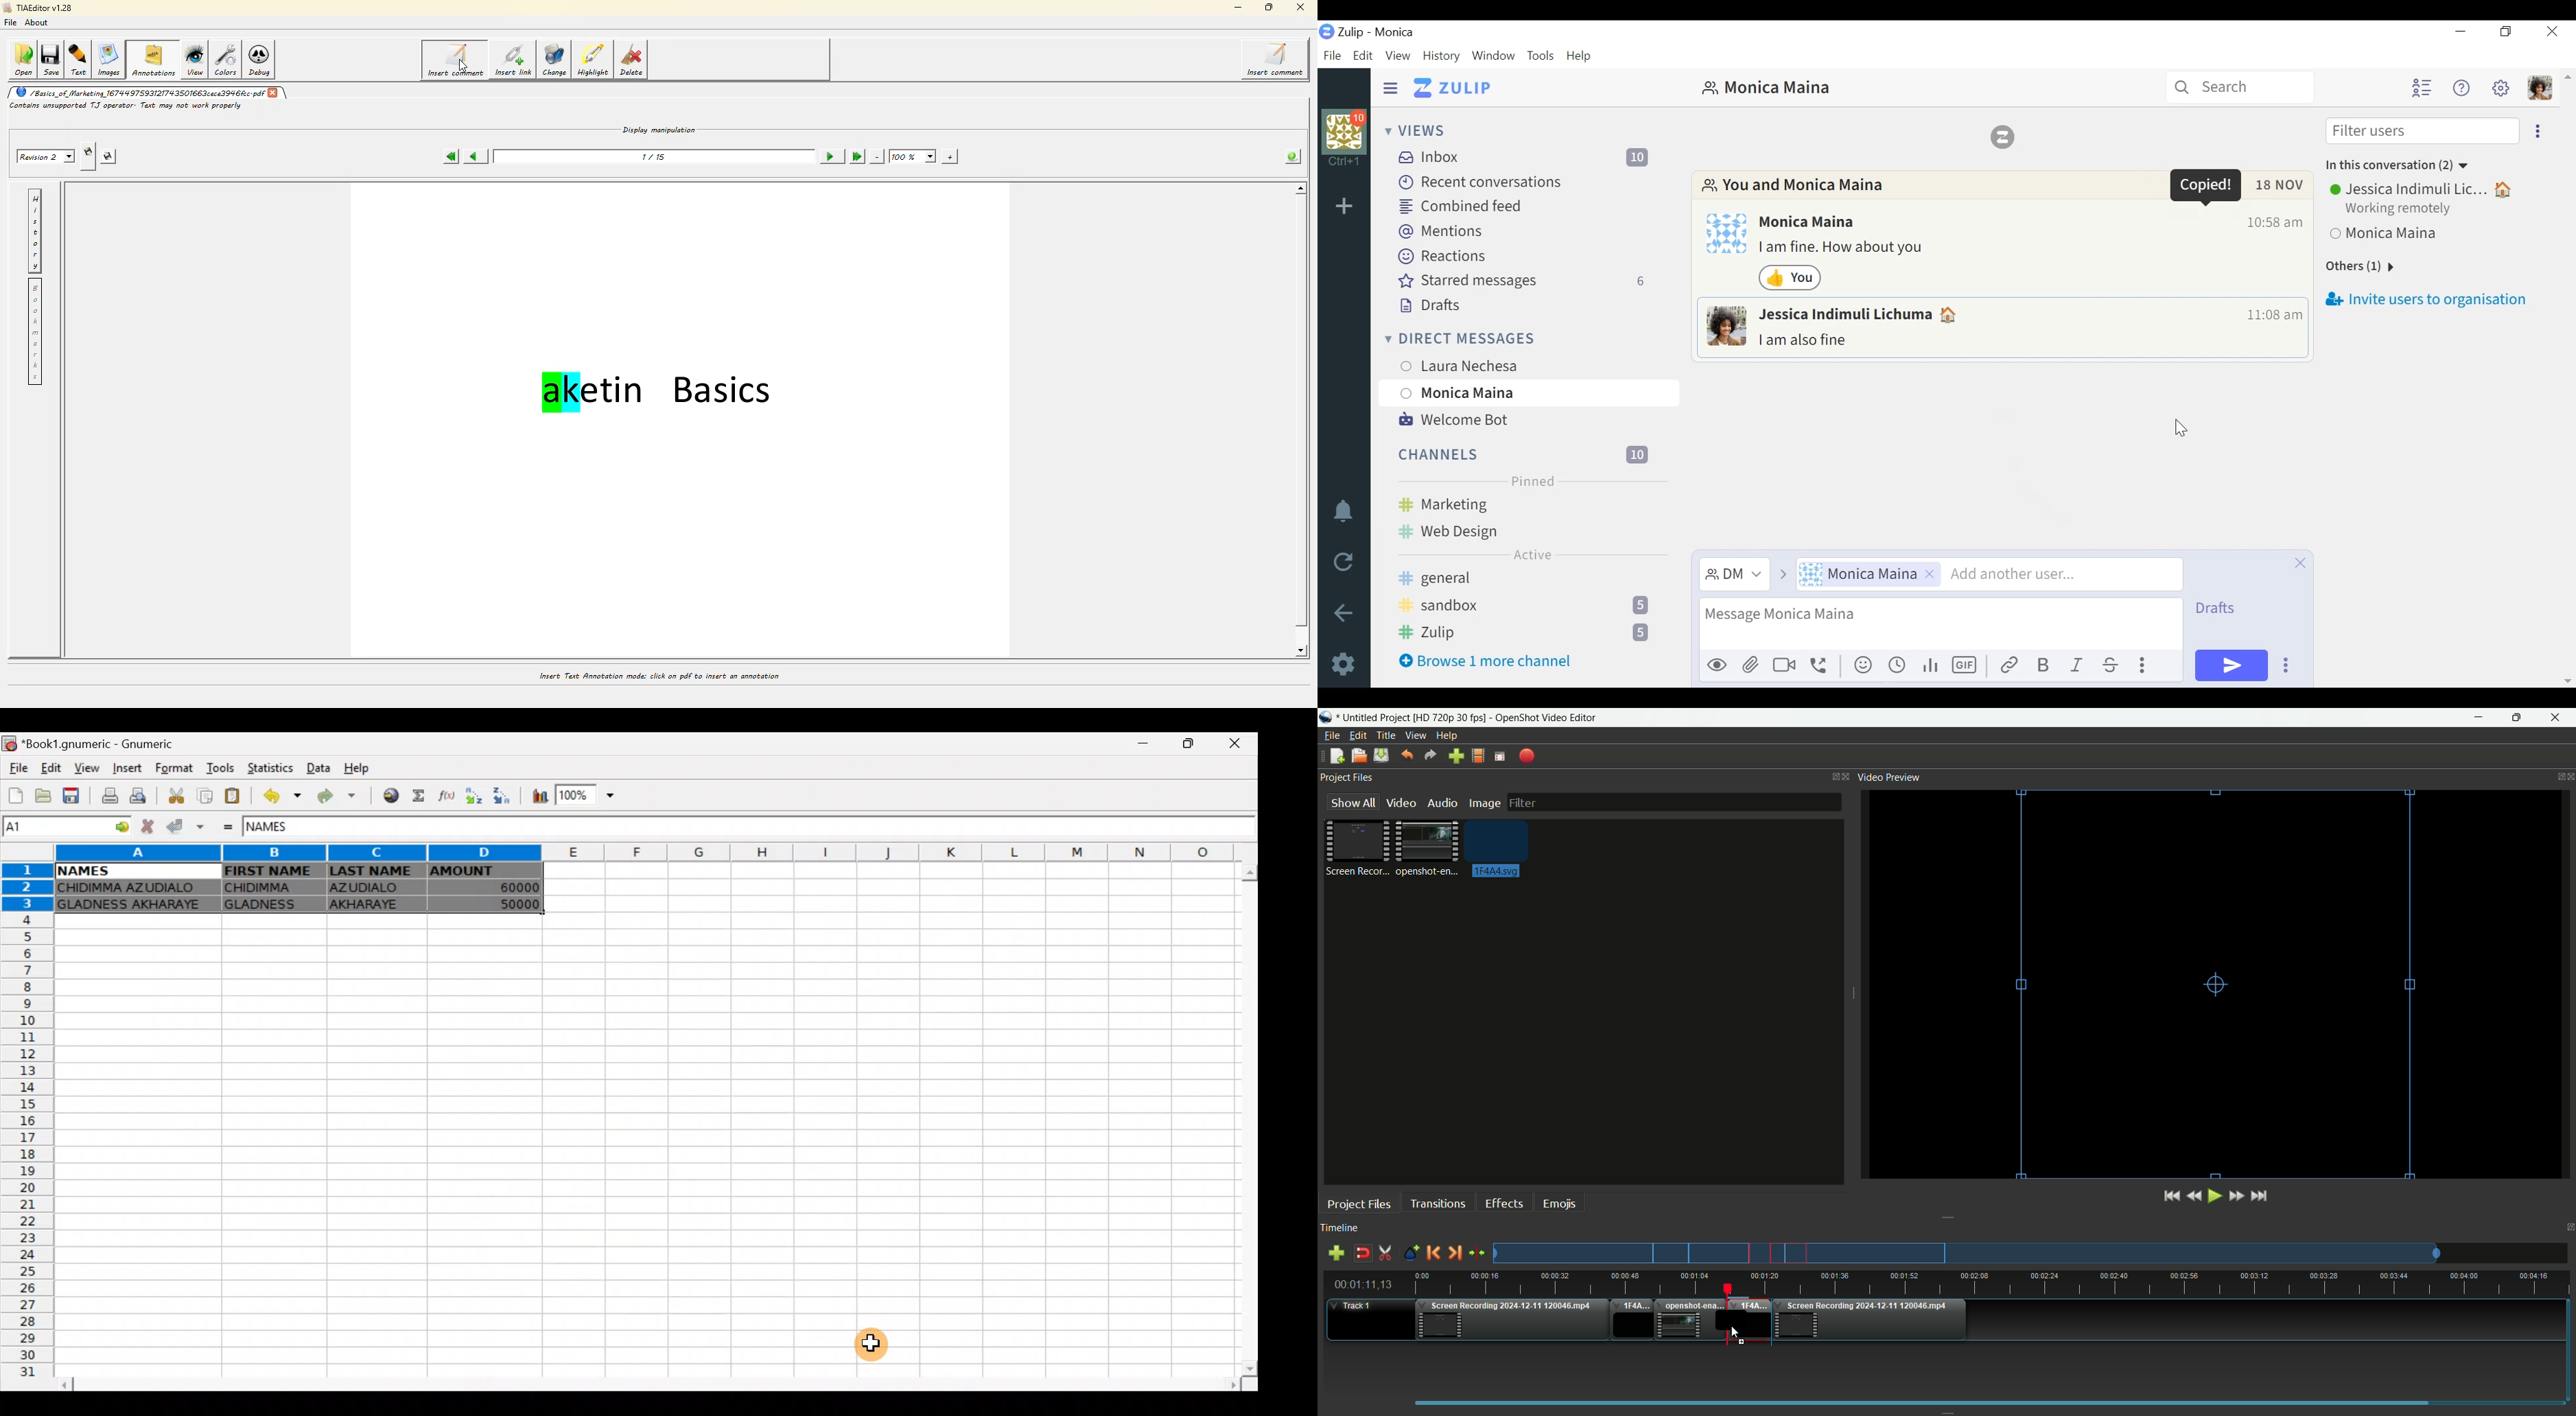 This screenshot has width=2576, height=1428. I want to click on send, so click(2232, 666).